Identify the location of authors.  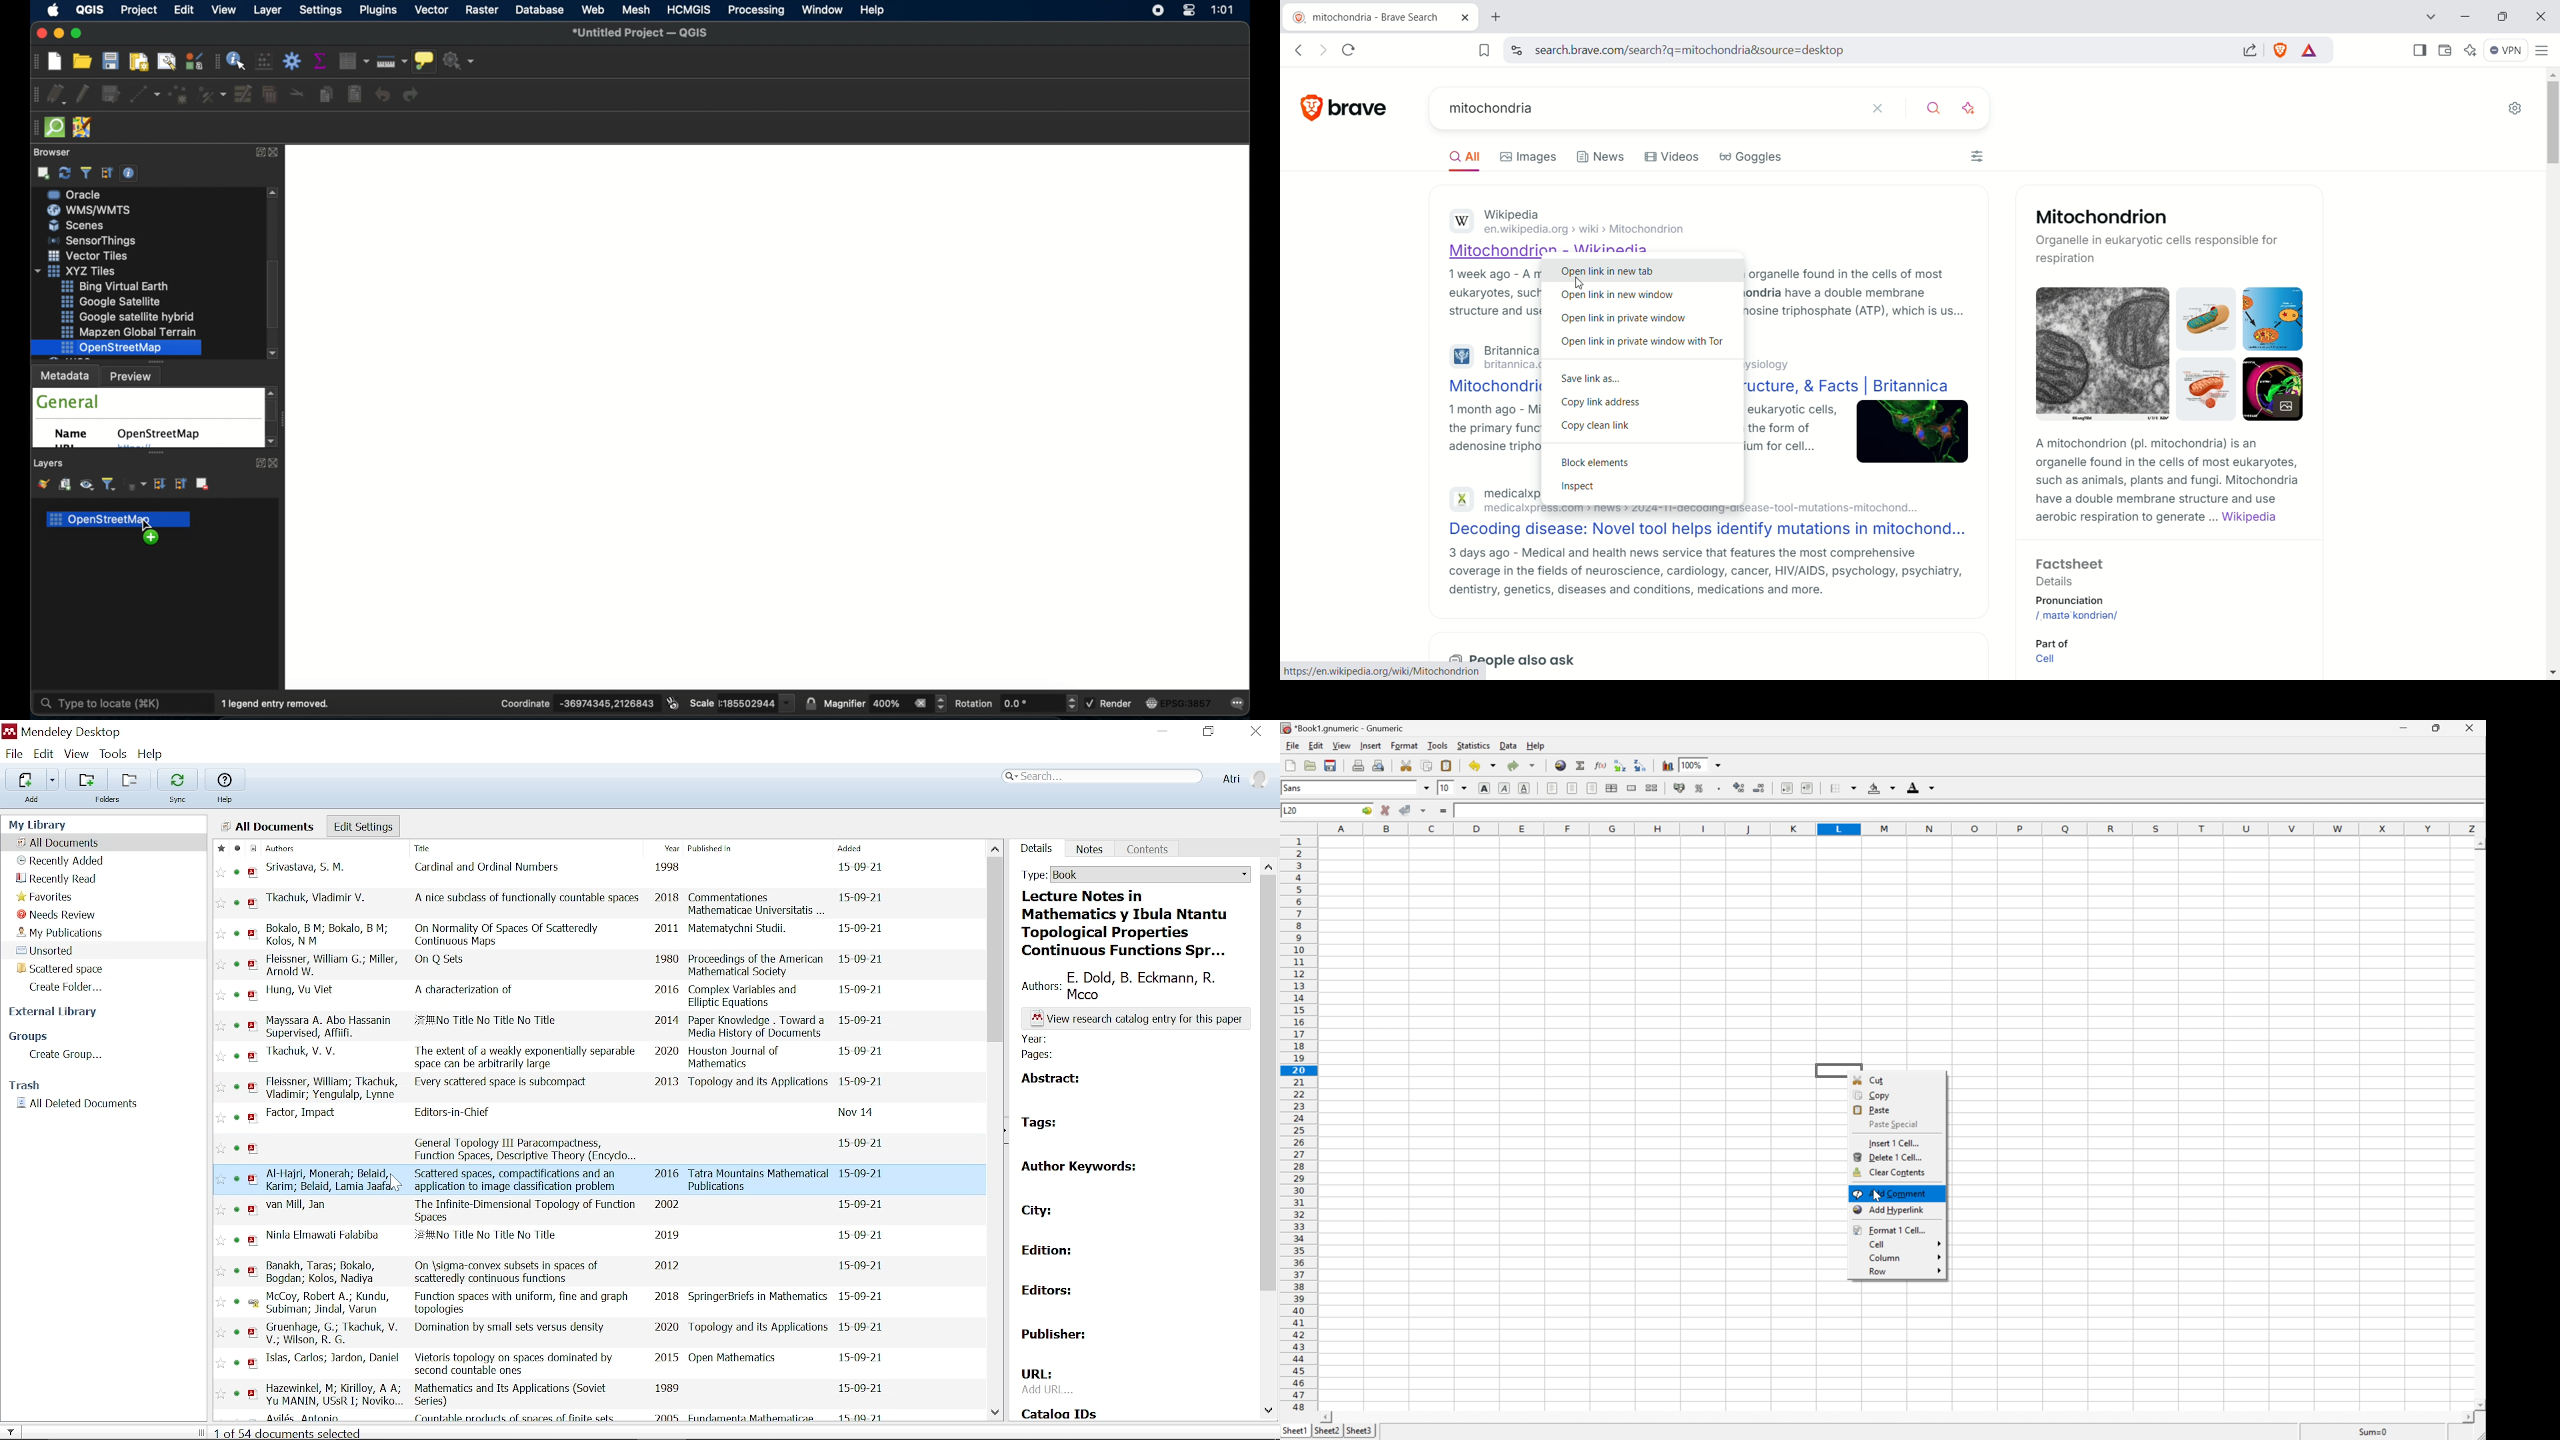
(329, 935).